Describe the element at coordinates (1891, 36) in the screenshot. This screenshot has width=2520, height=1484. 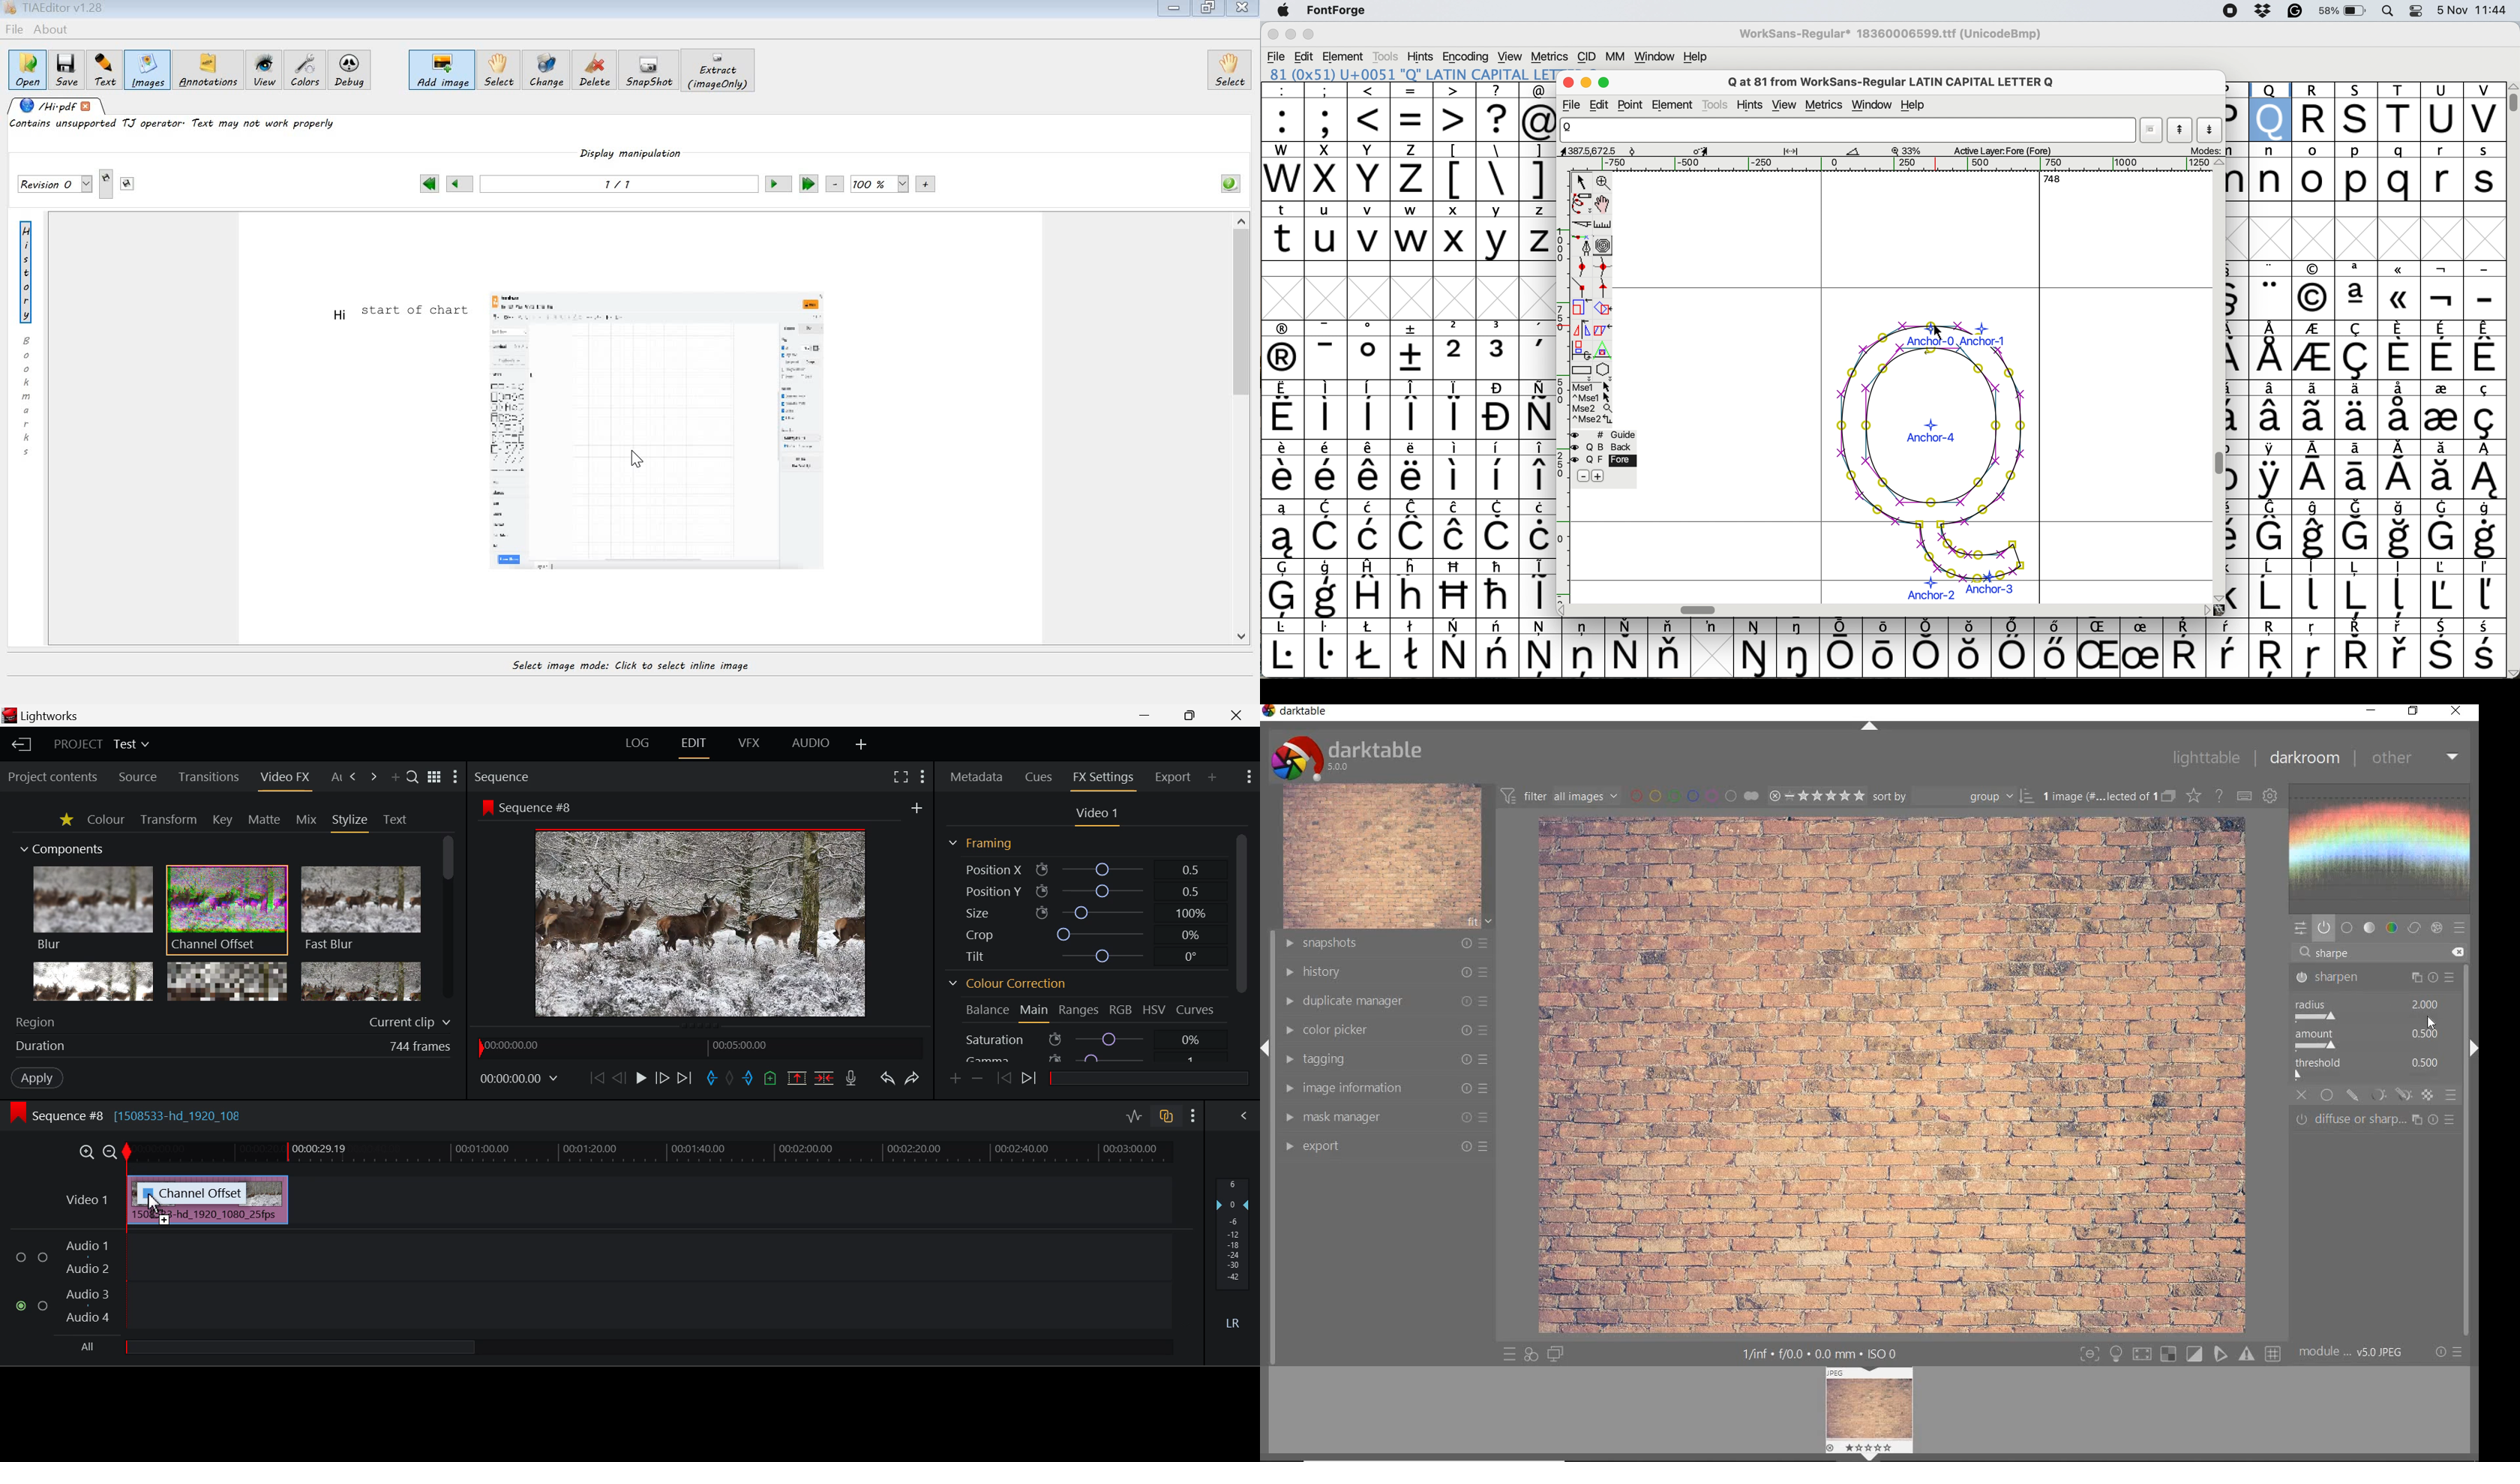
I see `WorkSans-Regular* 18360006599.ttf (UnicodeBmp)` at that location.